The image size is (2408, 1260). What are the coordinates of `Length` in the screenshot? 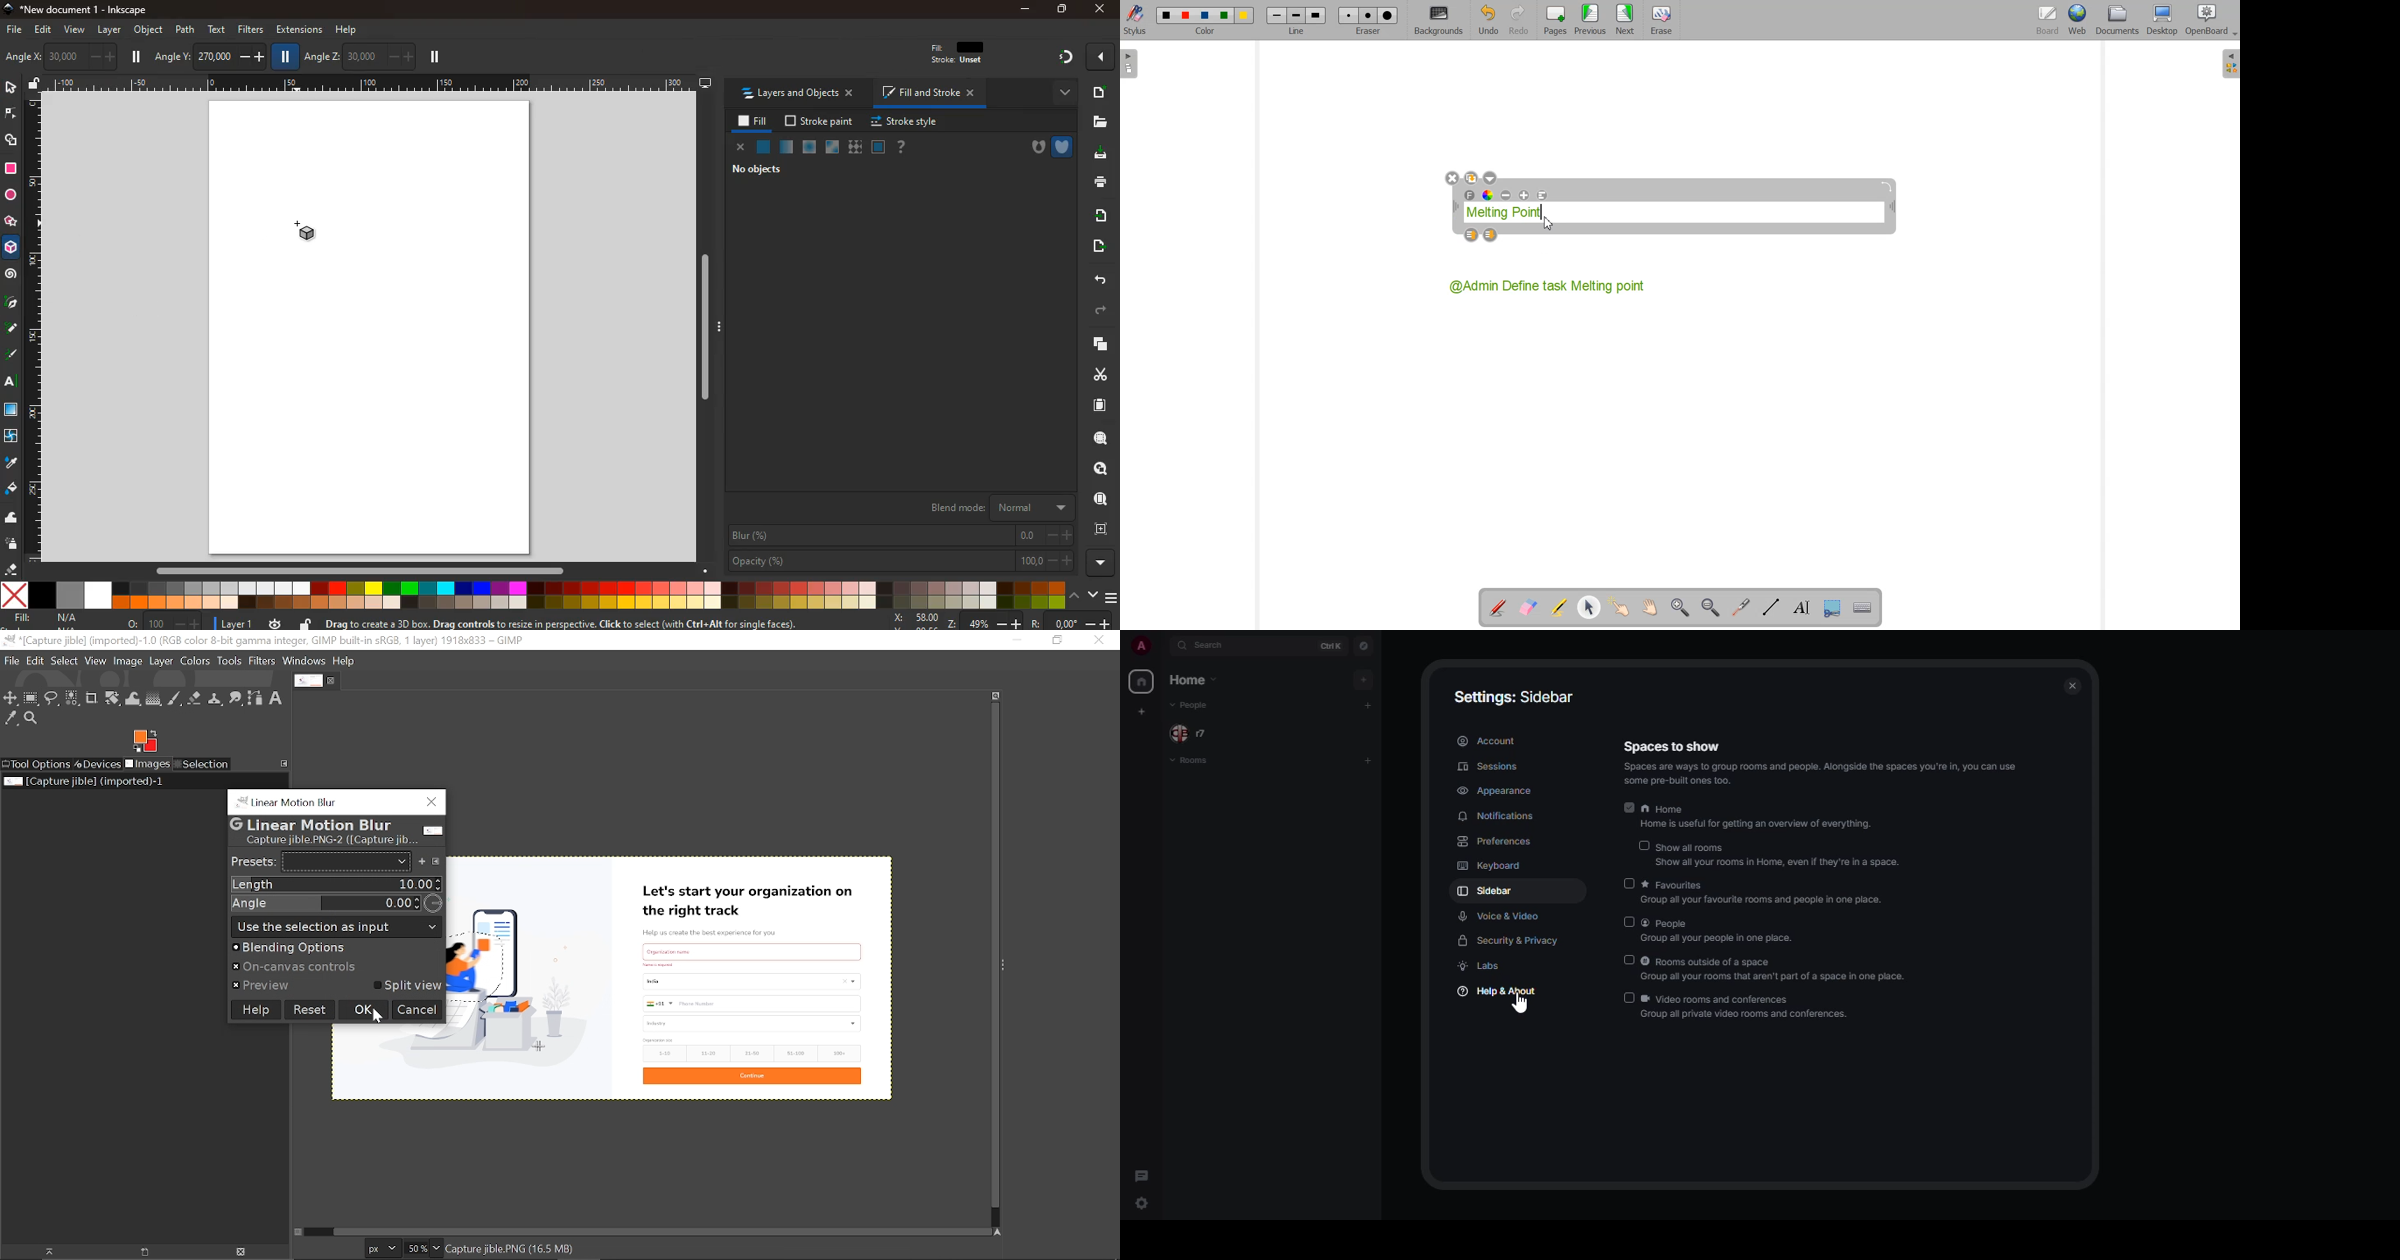 It's located at (335, 884).